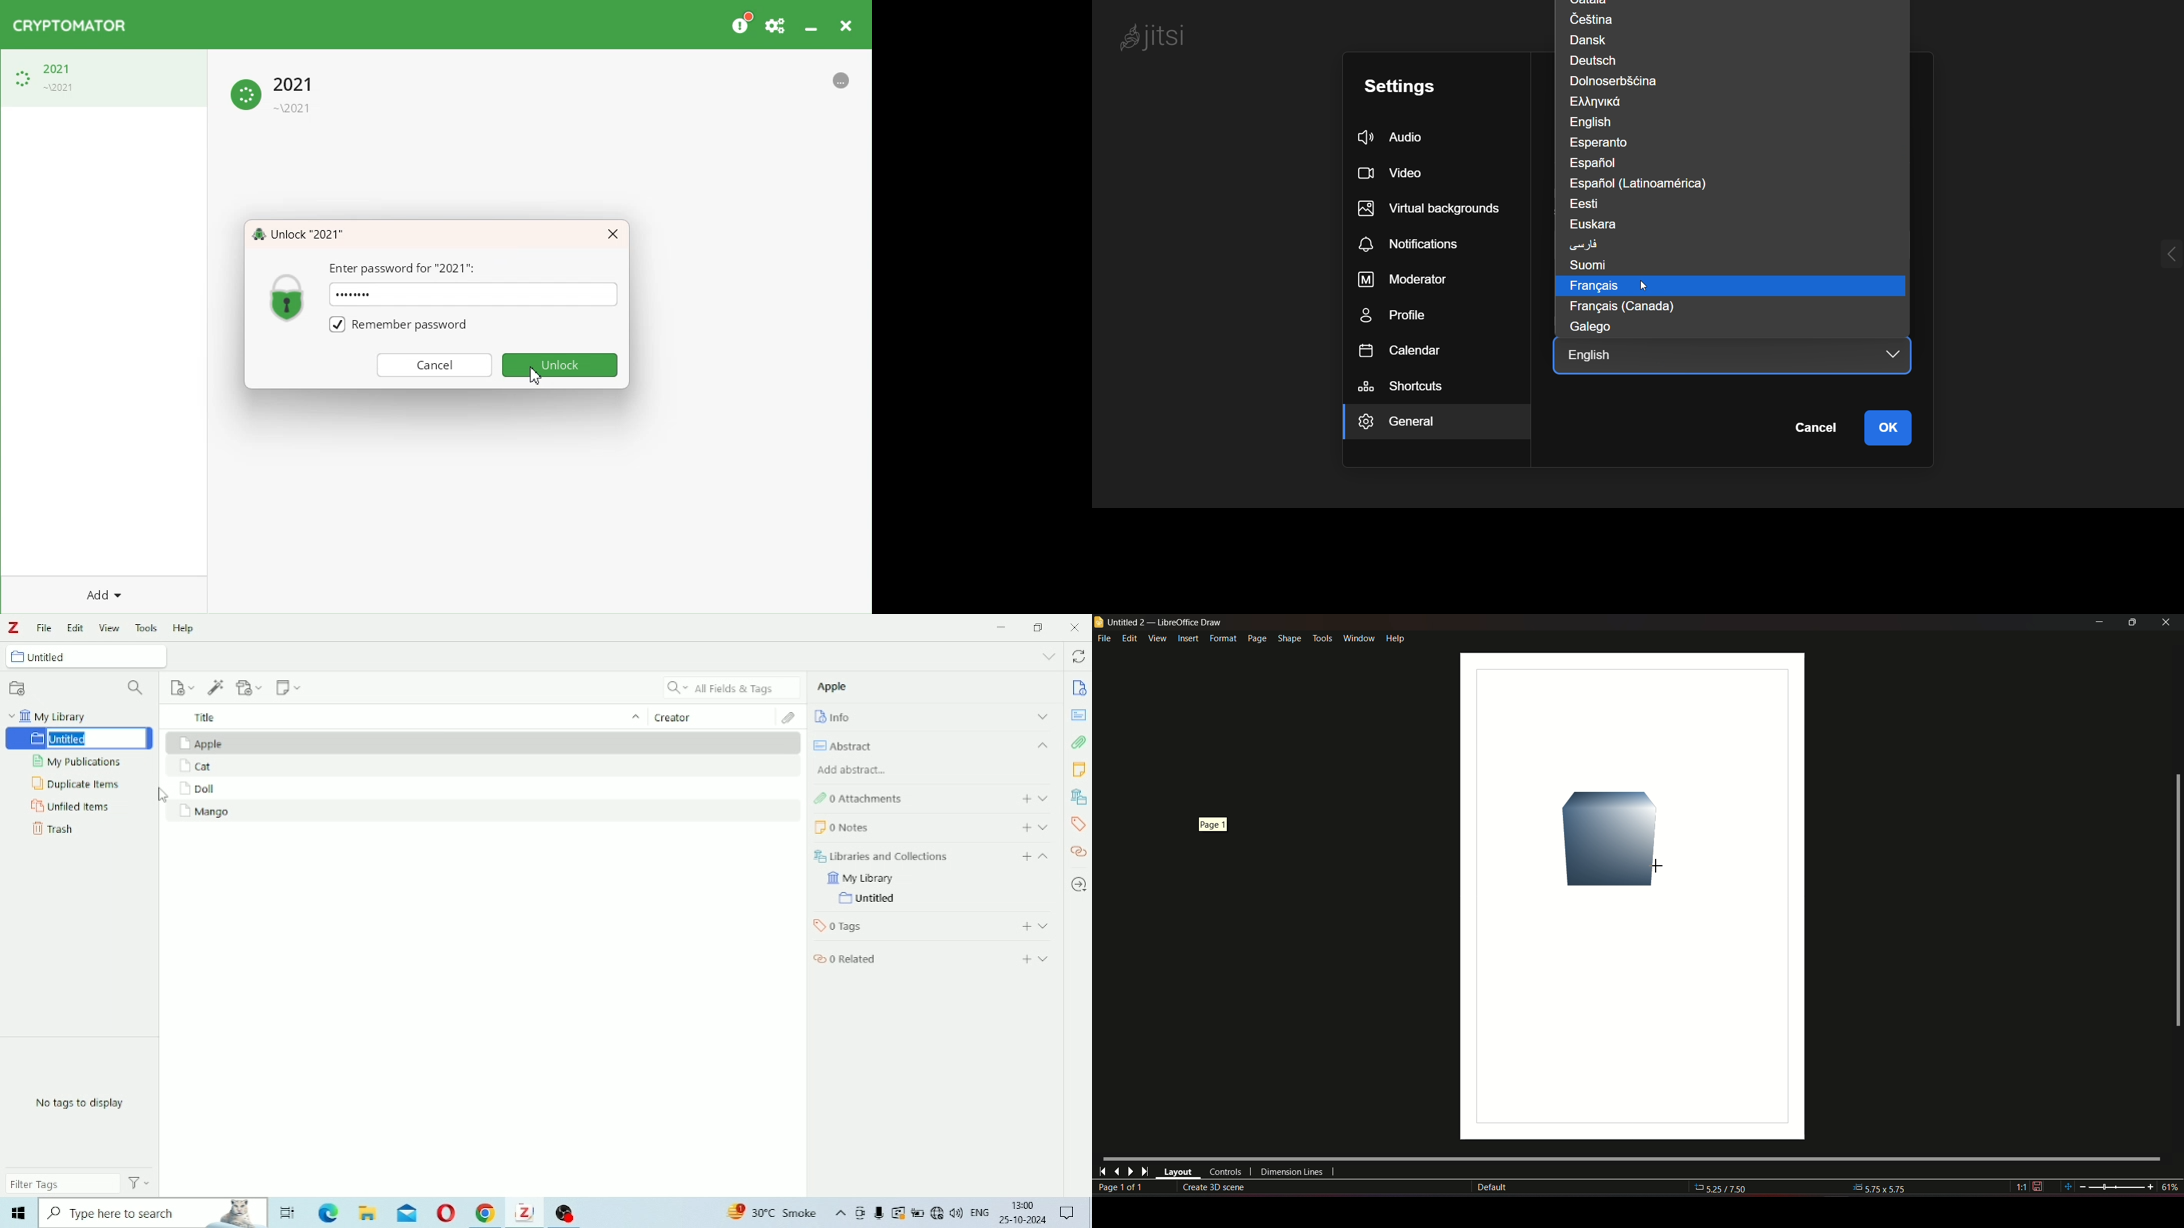 The width and height of the screenshot is (2184, 1232). What do you see at coordinates (1653, 867) in the screenshot?
I see `Cursor` at bounding box center [1653, 867].